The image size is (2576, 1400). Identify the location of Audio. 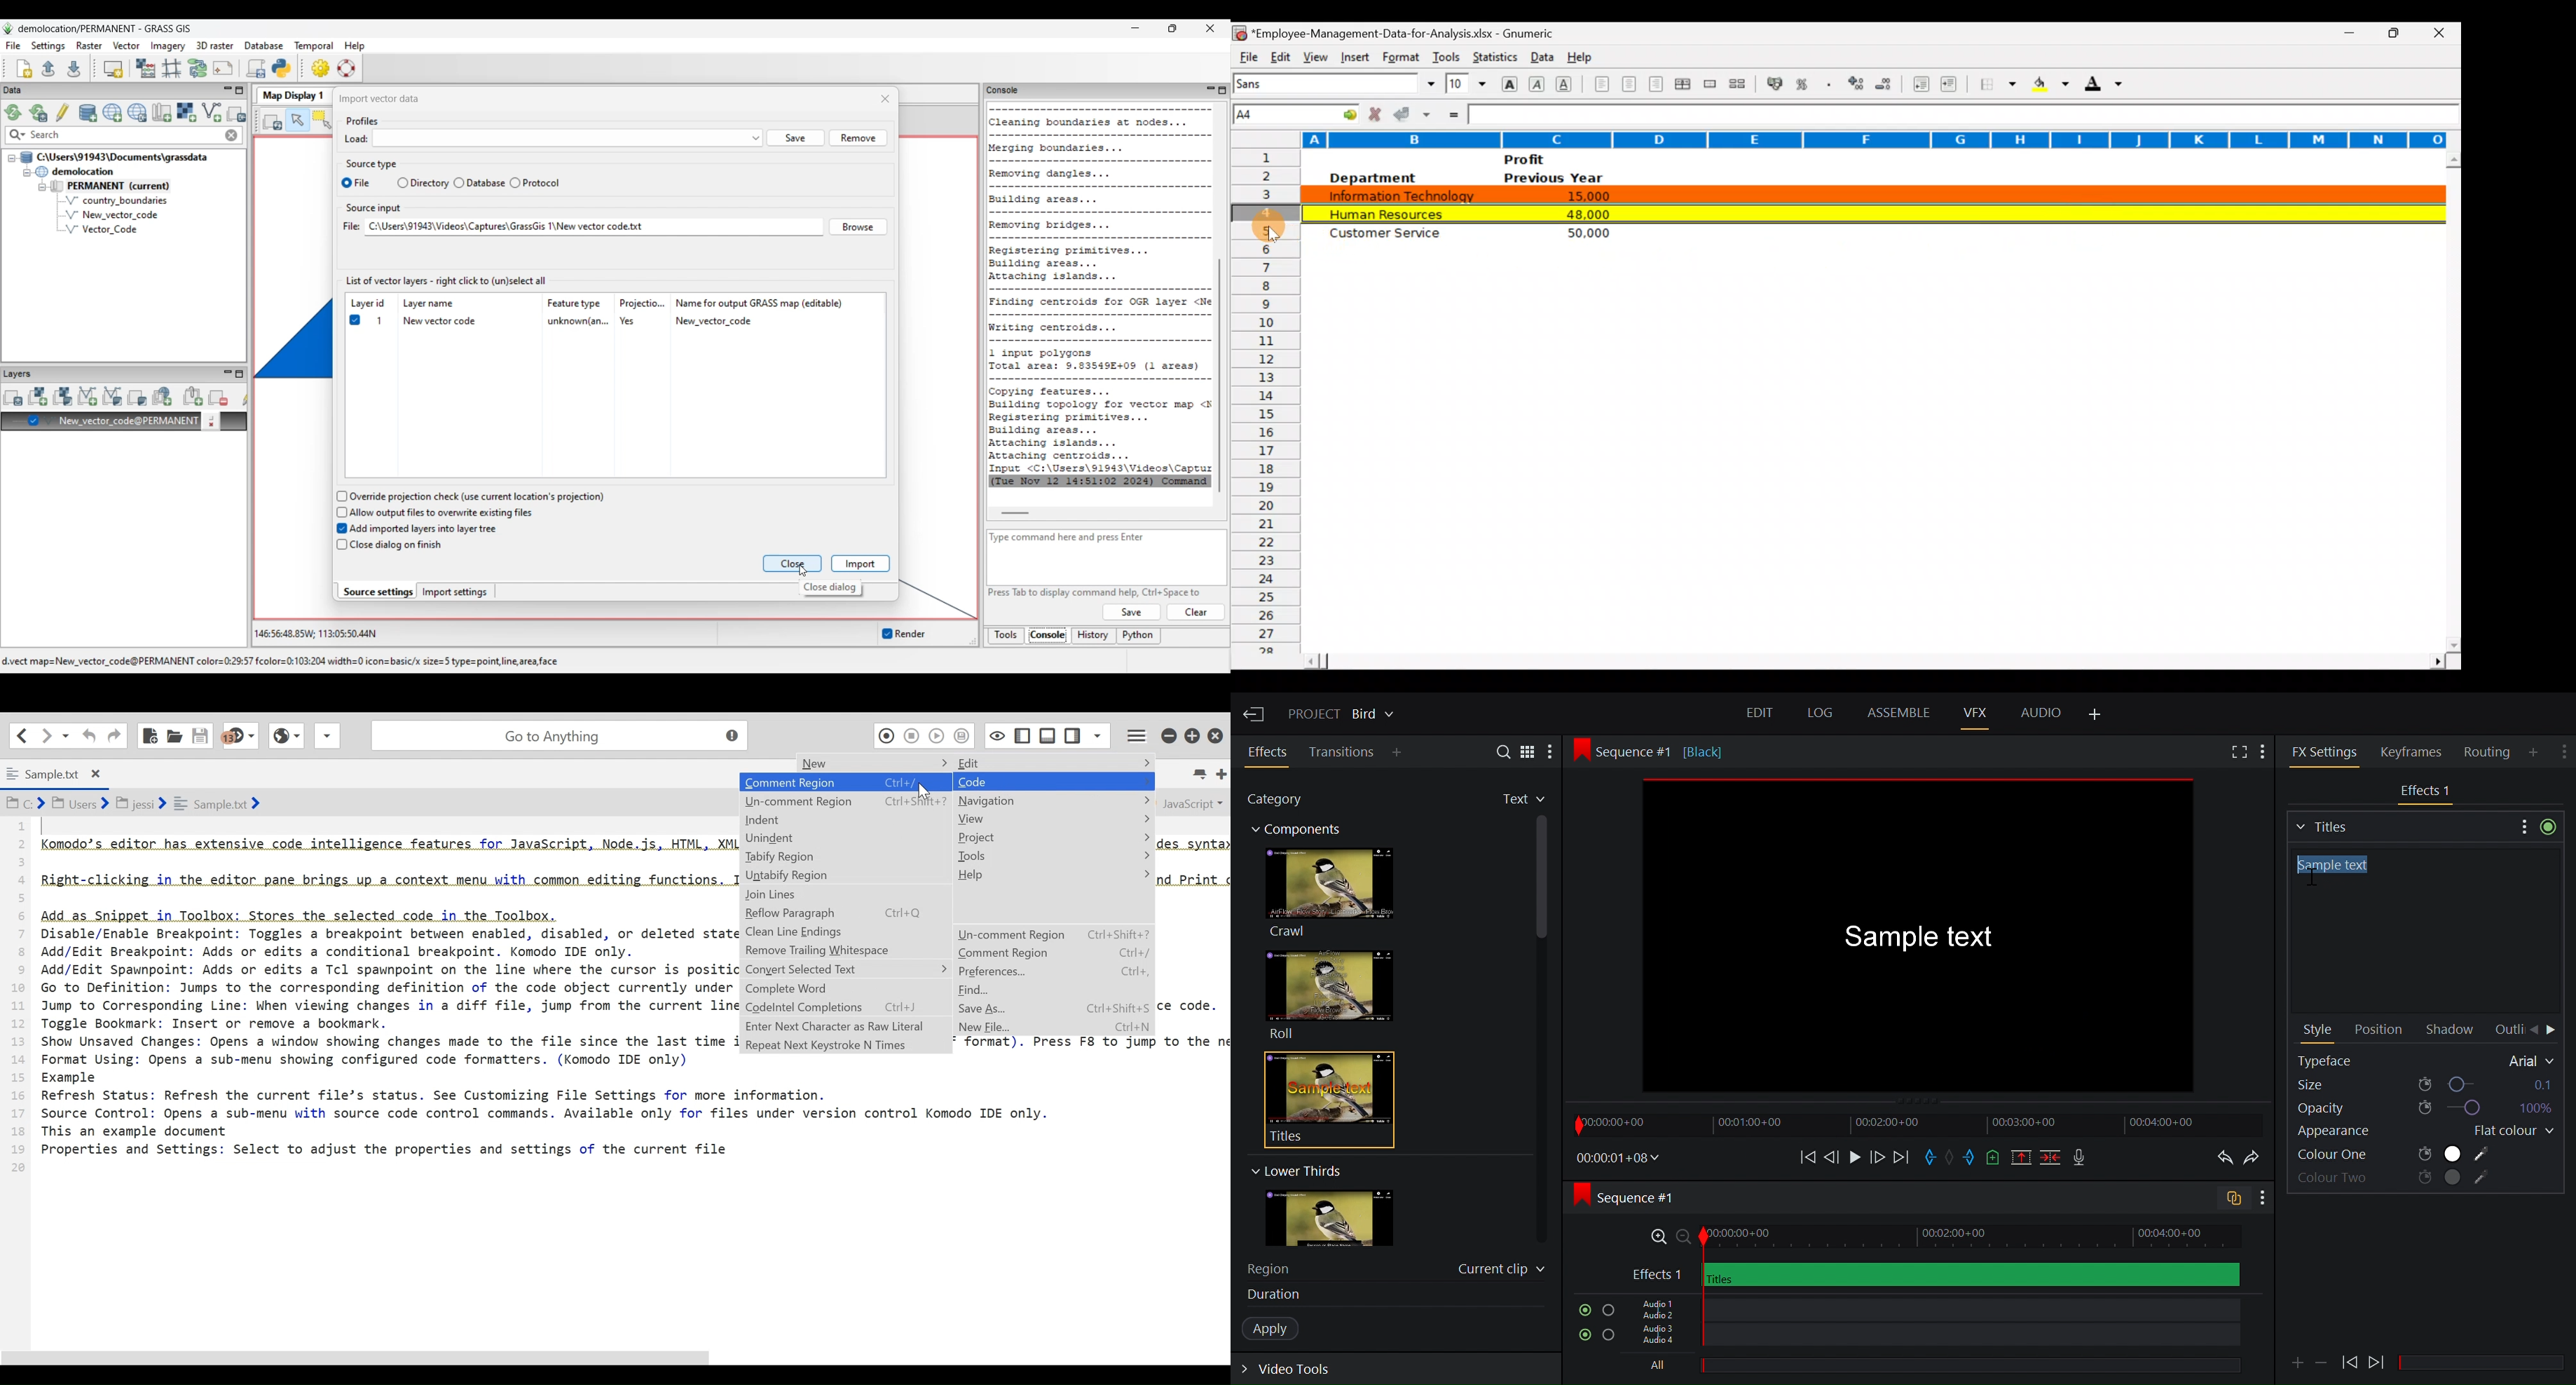
(2041, 711).